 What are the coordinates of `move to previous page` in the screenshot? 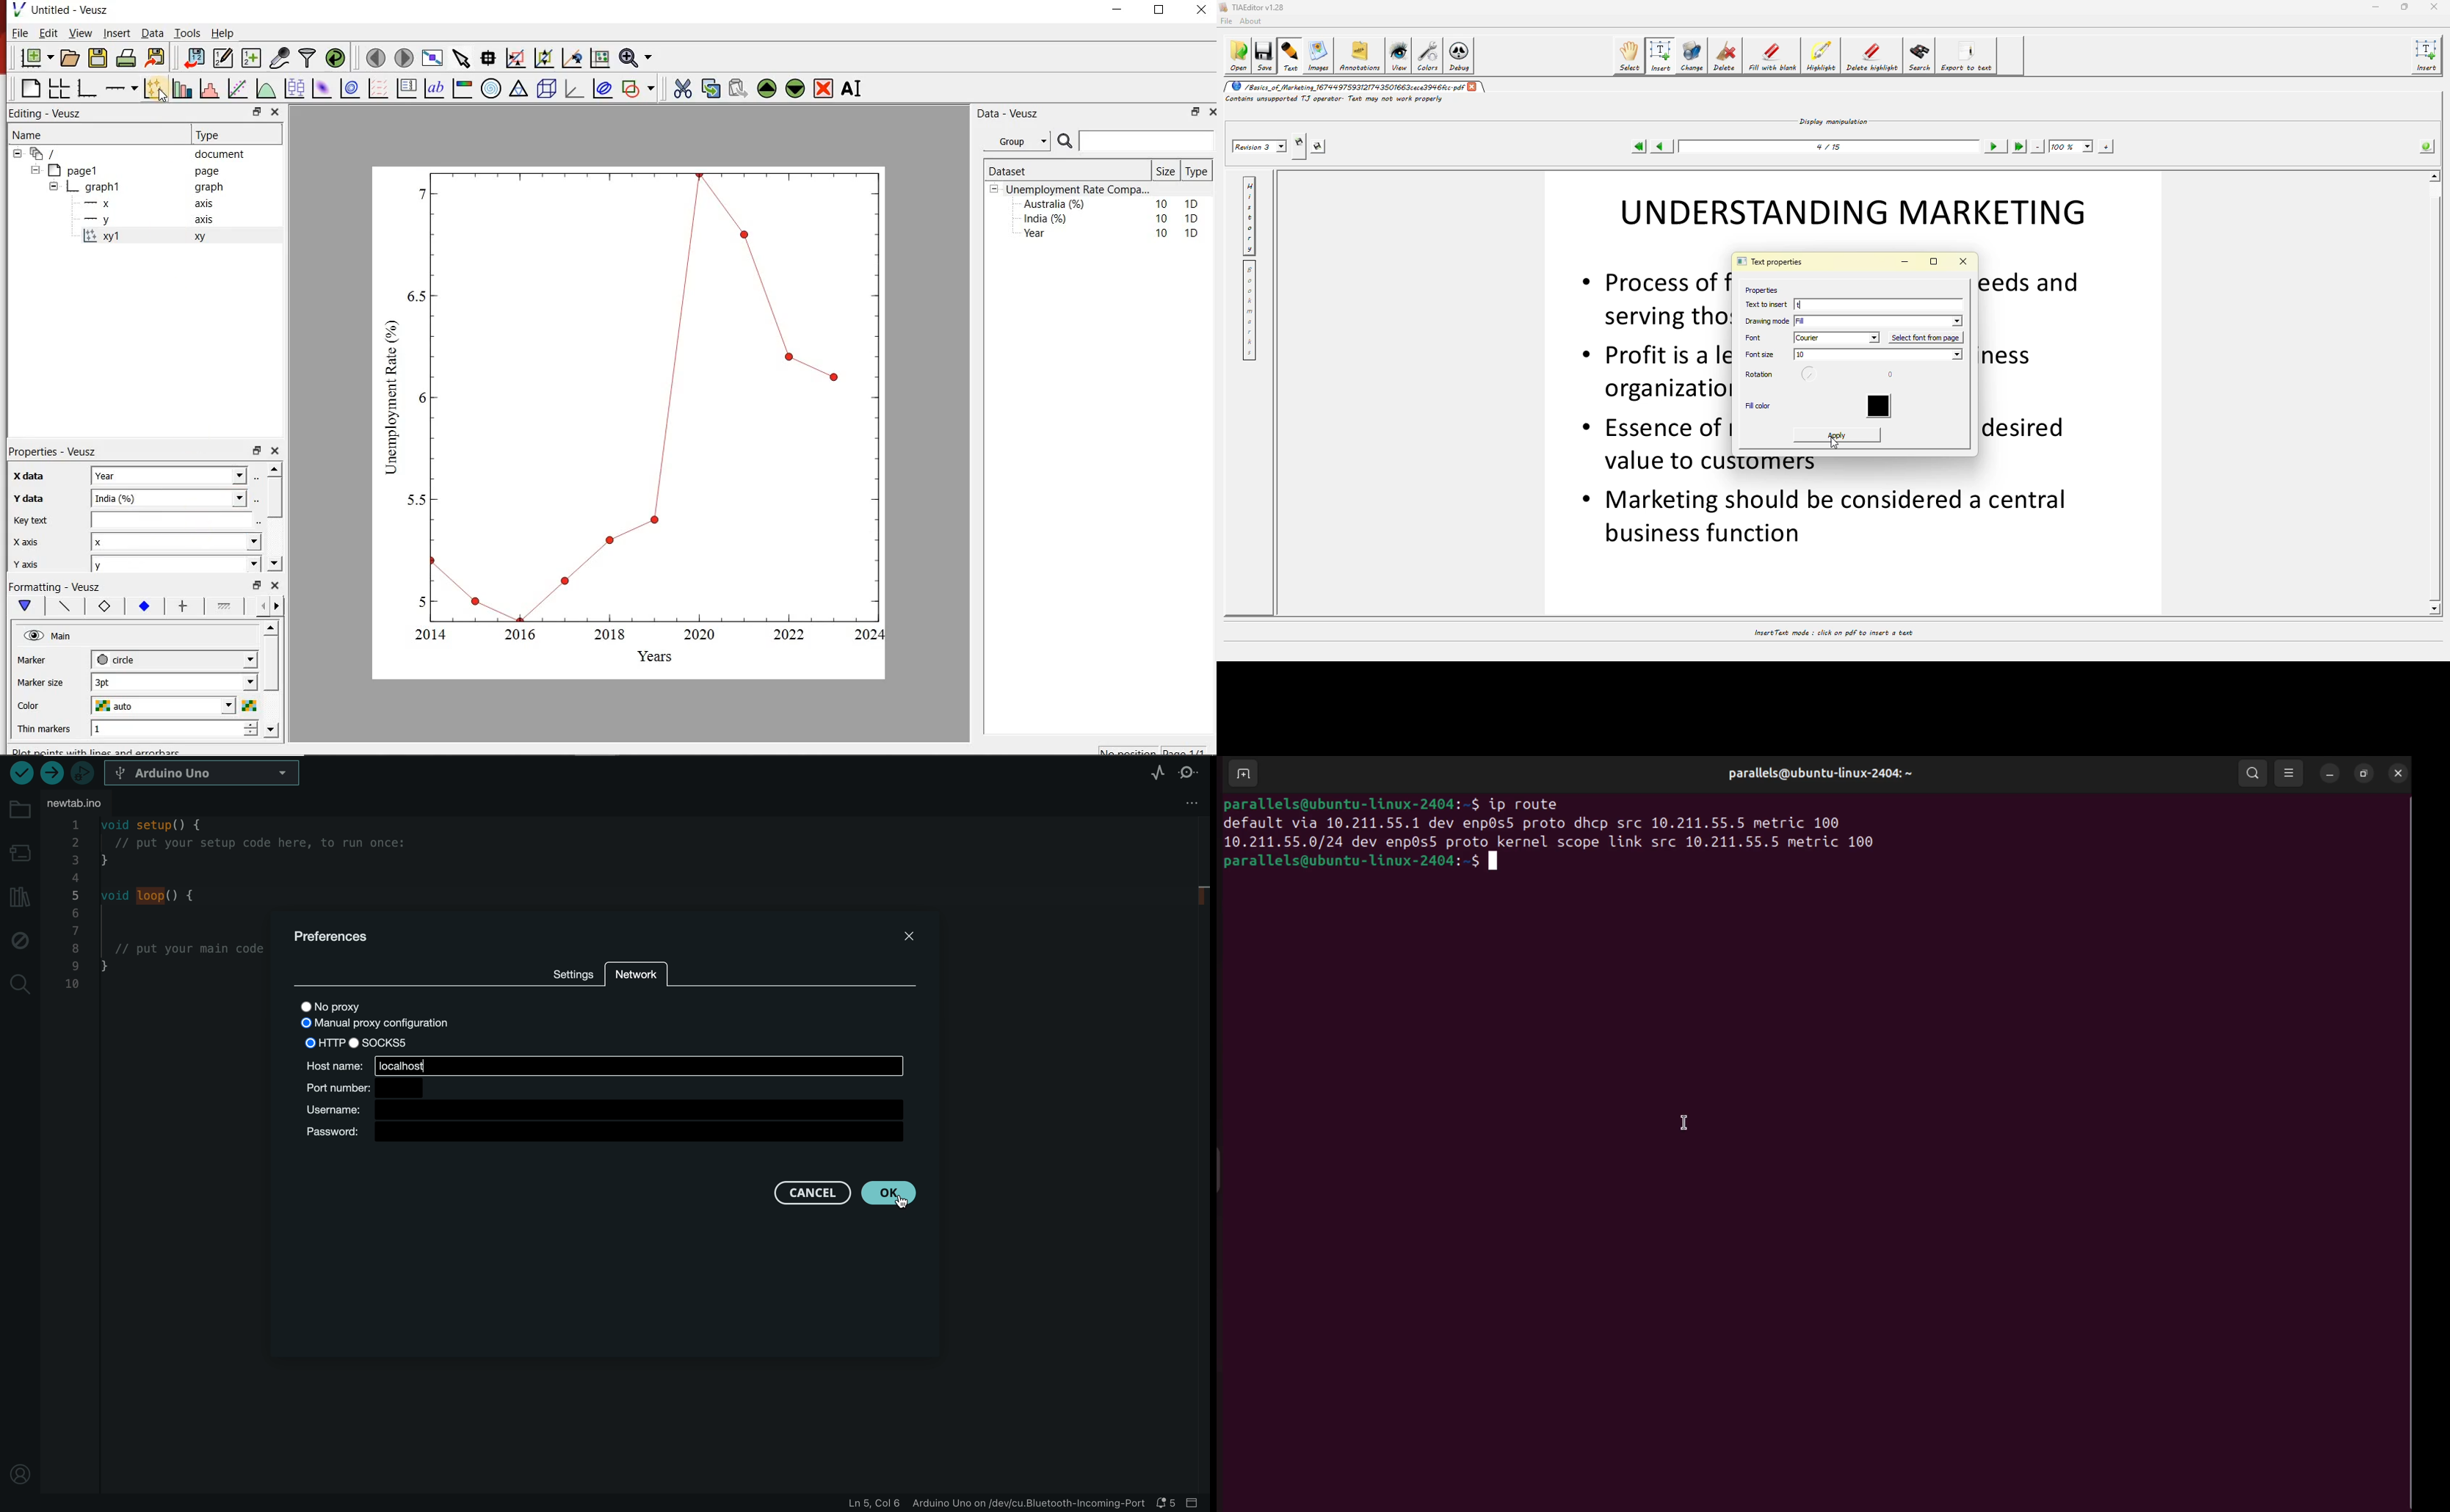 It's located at (377, 56).